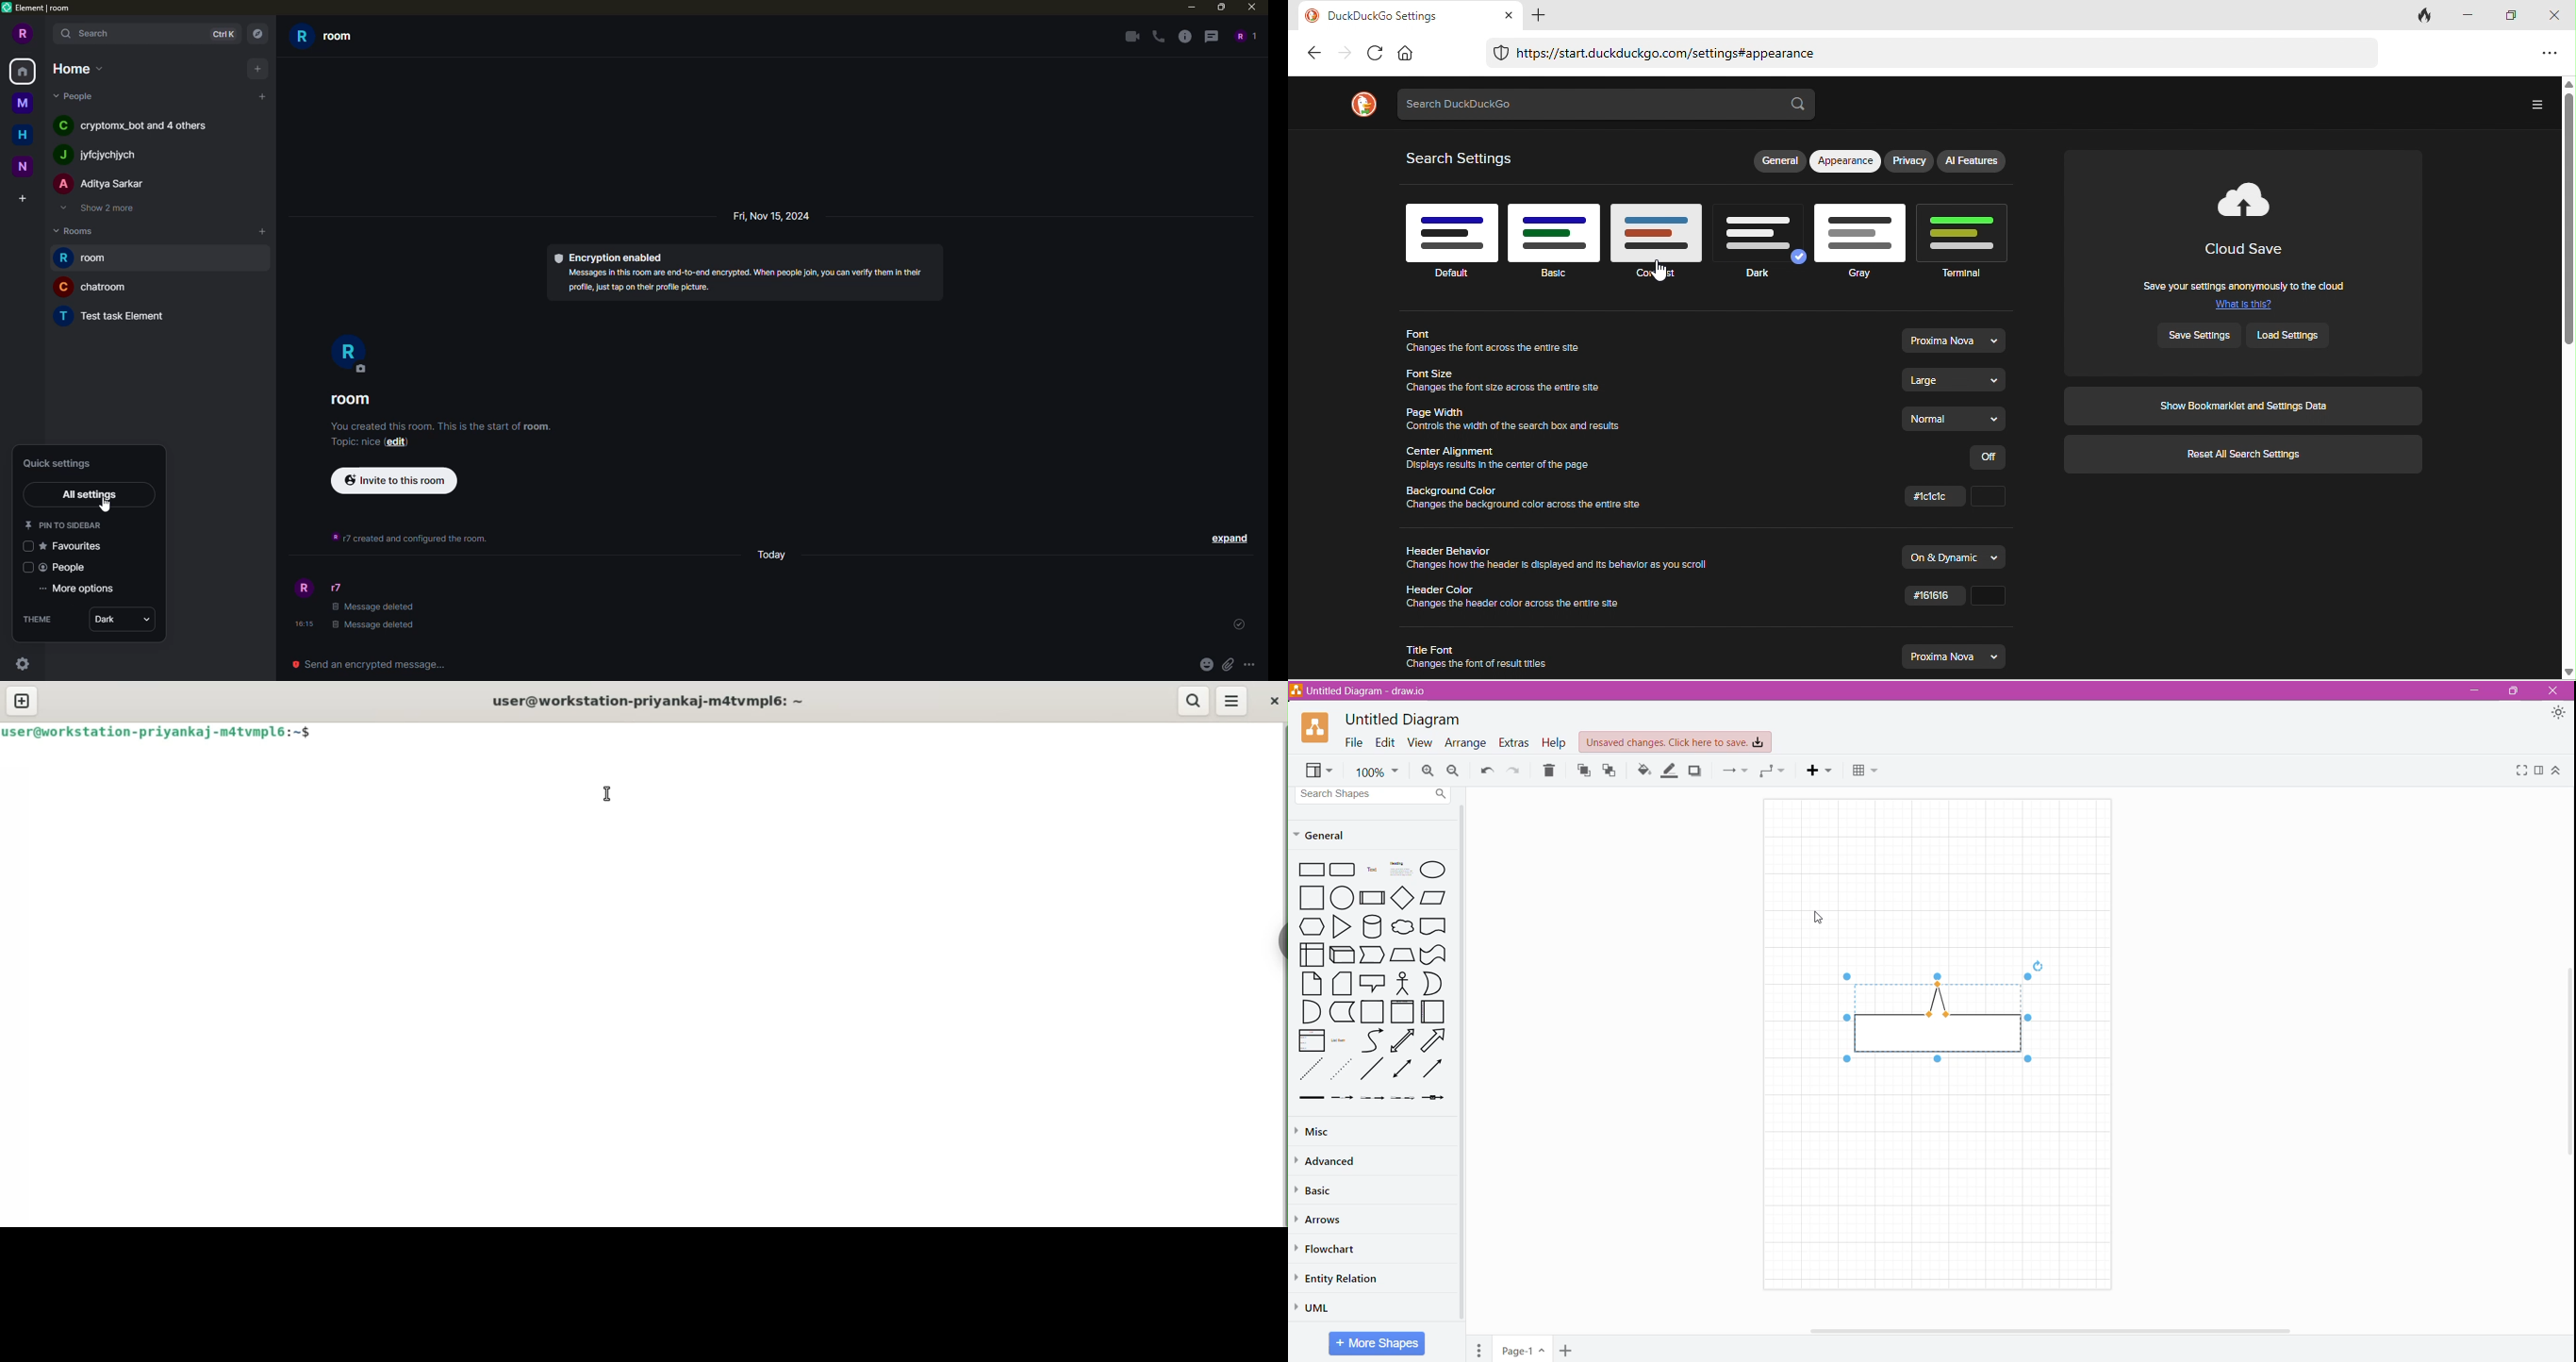  Describe the element at coordinates (1130, 36) in the screenshot. I see `video call` at that location.